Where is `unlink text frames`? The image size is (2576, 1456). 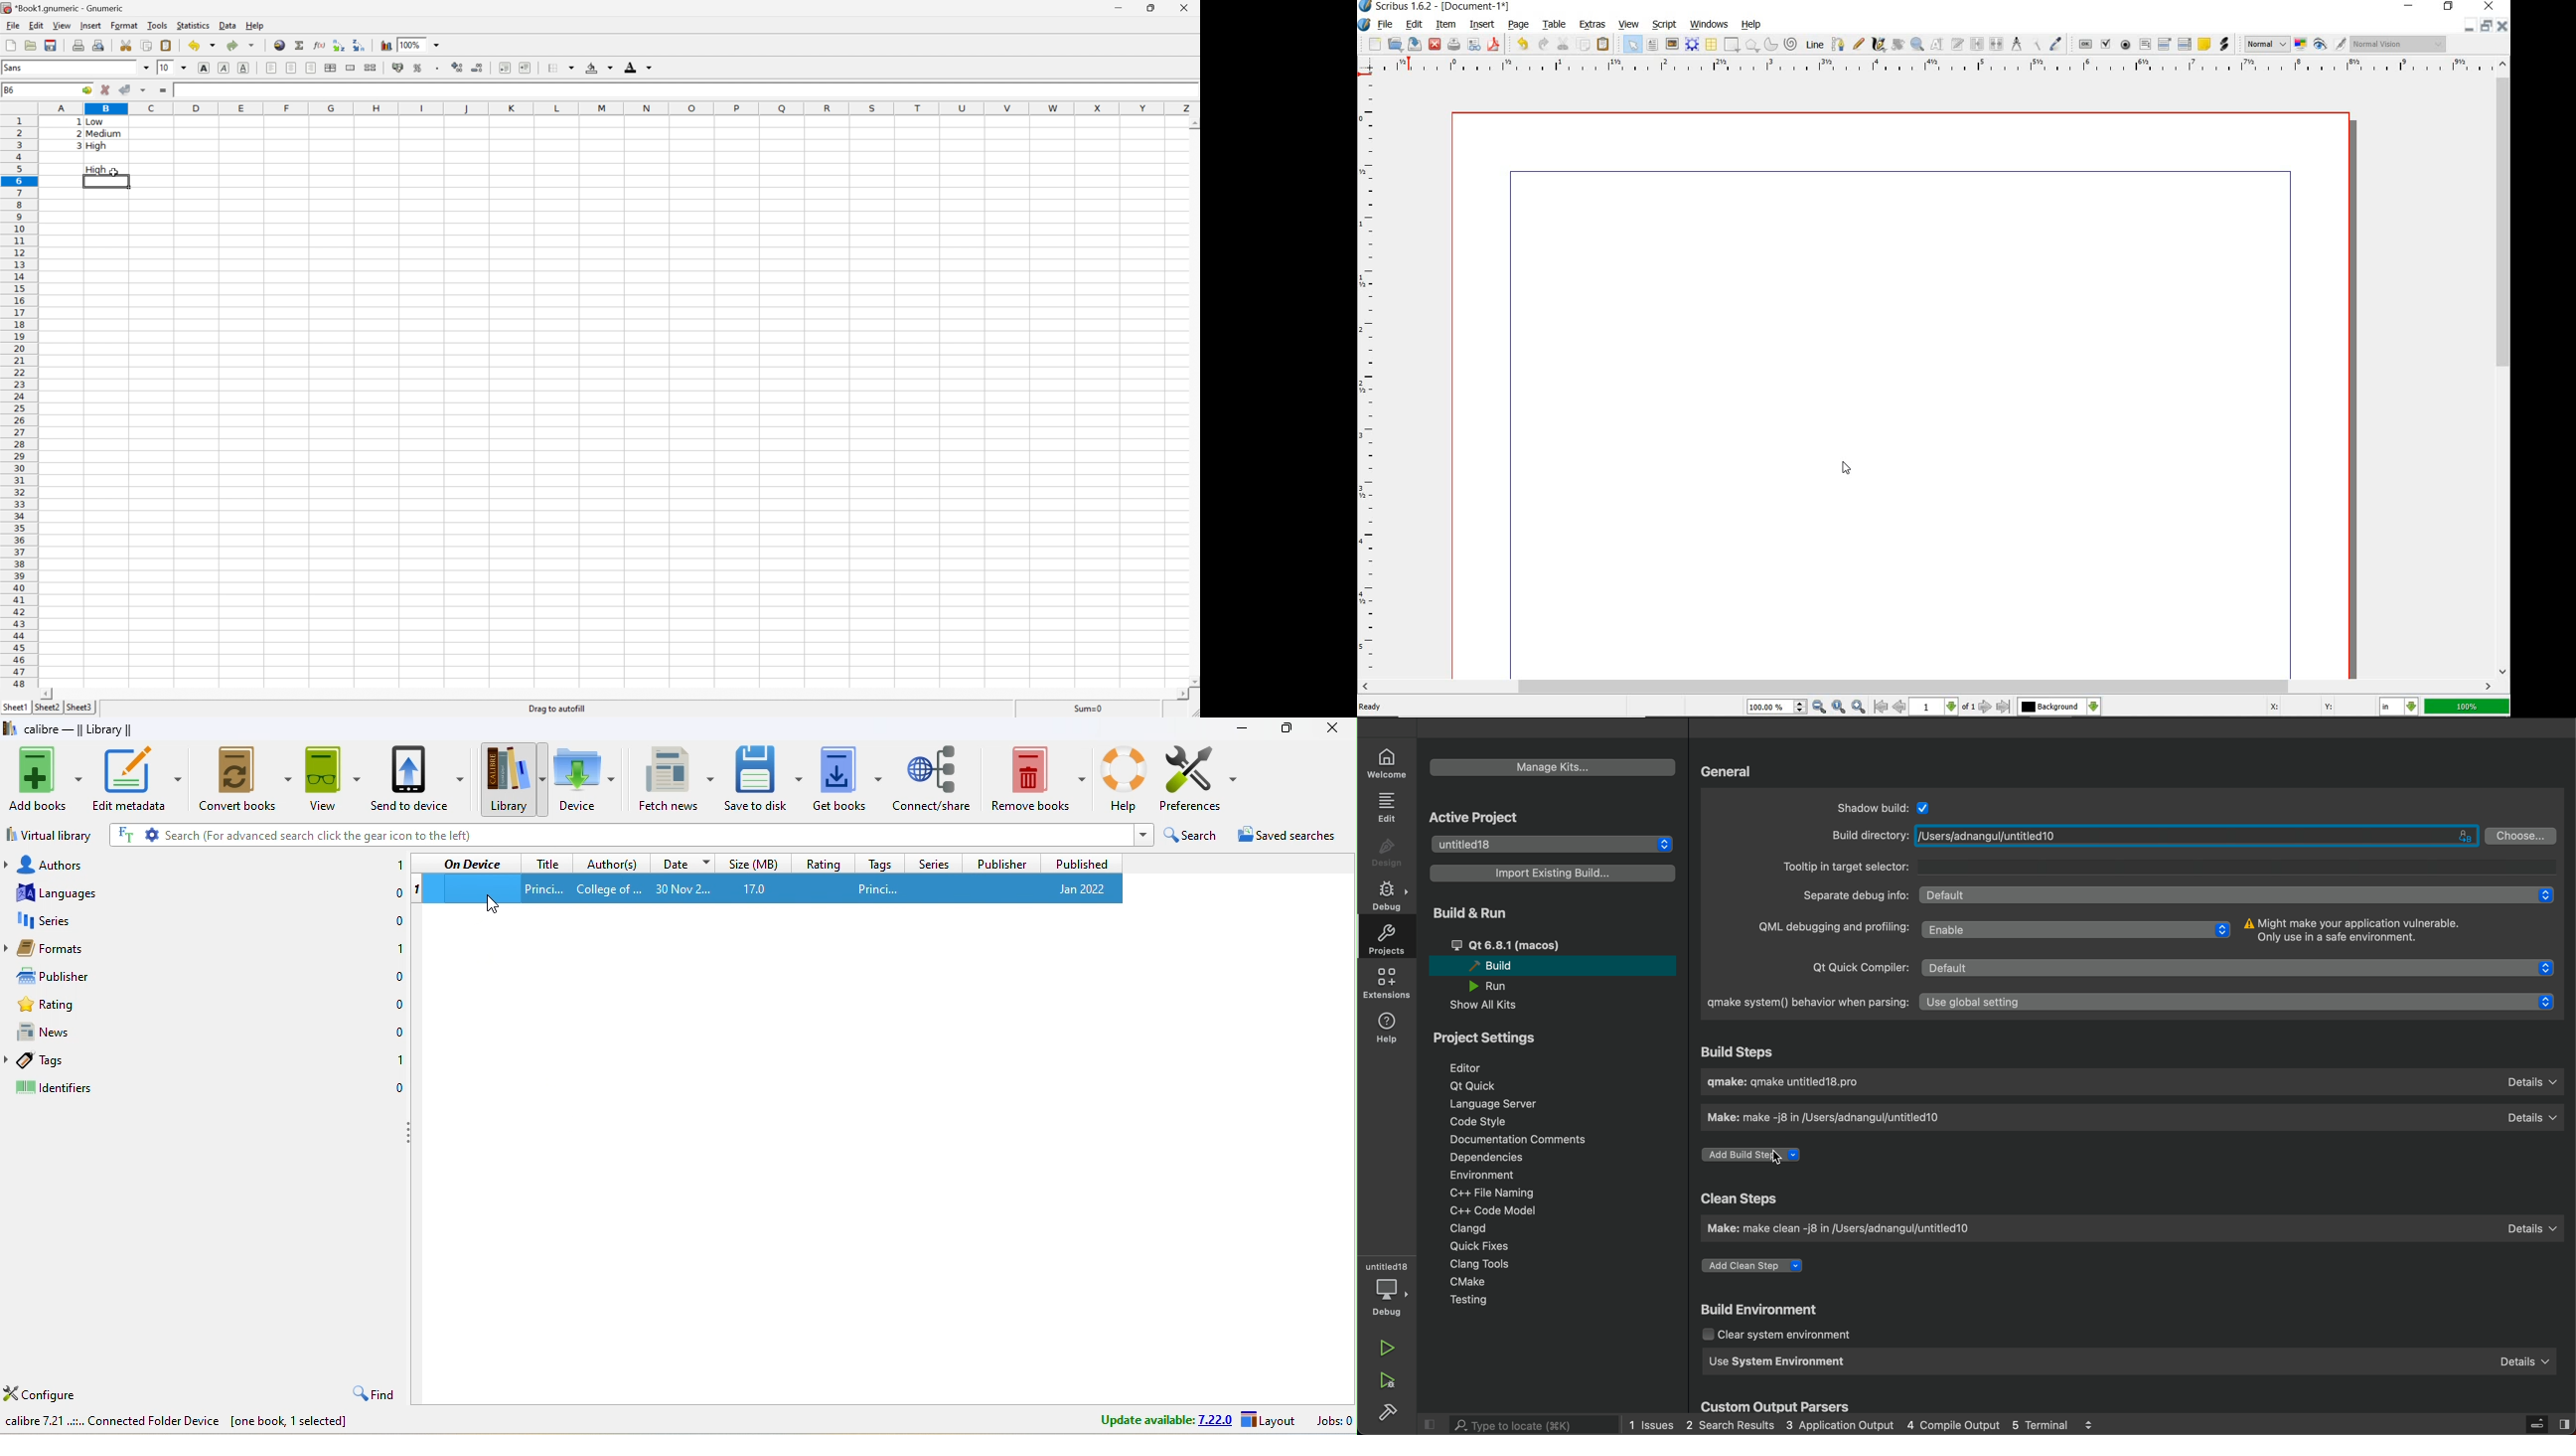 unlink text frames is located at coordinates (1996, 45).